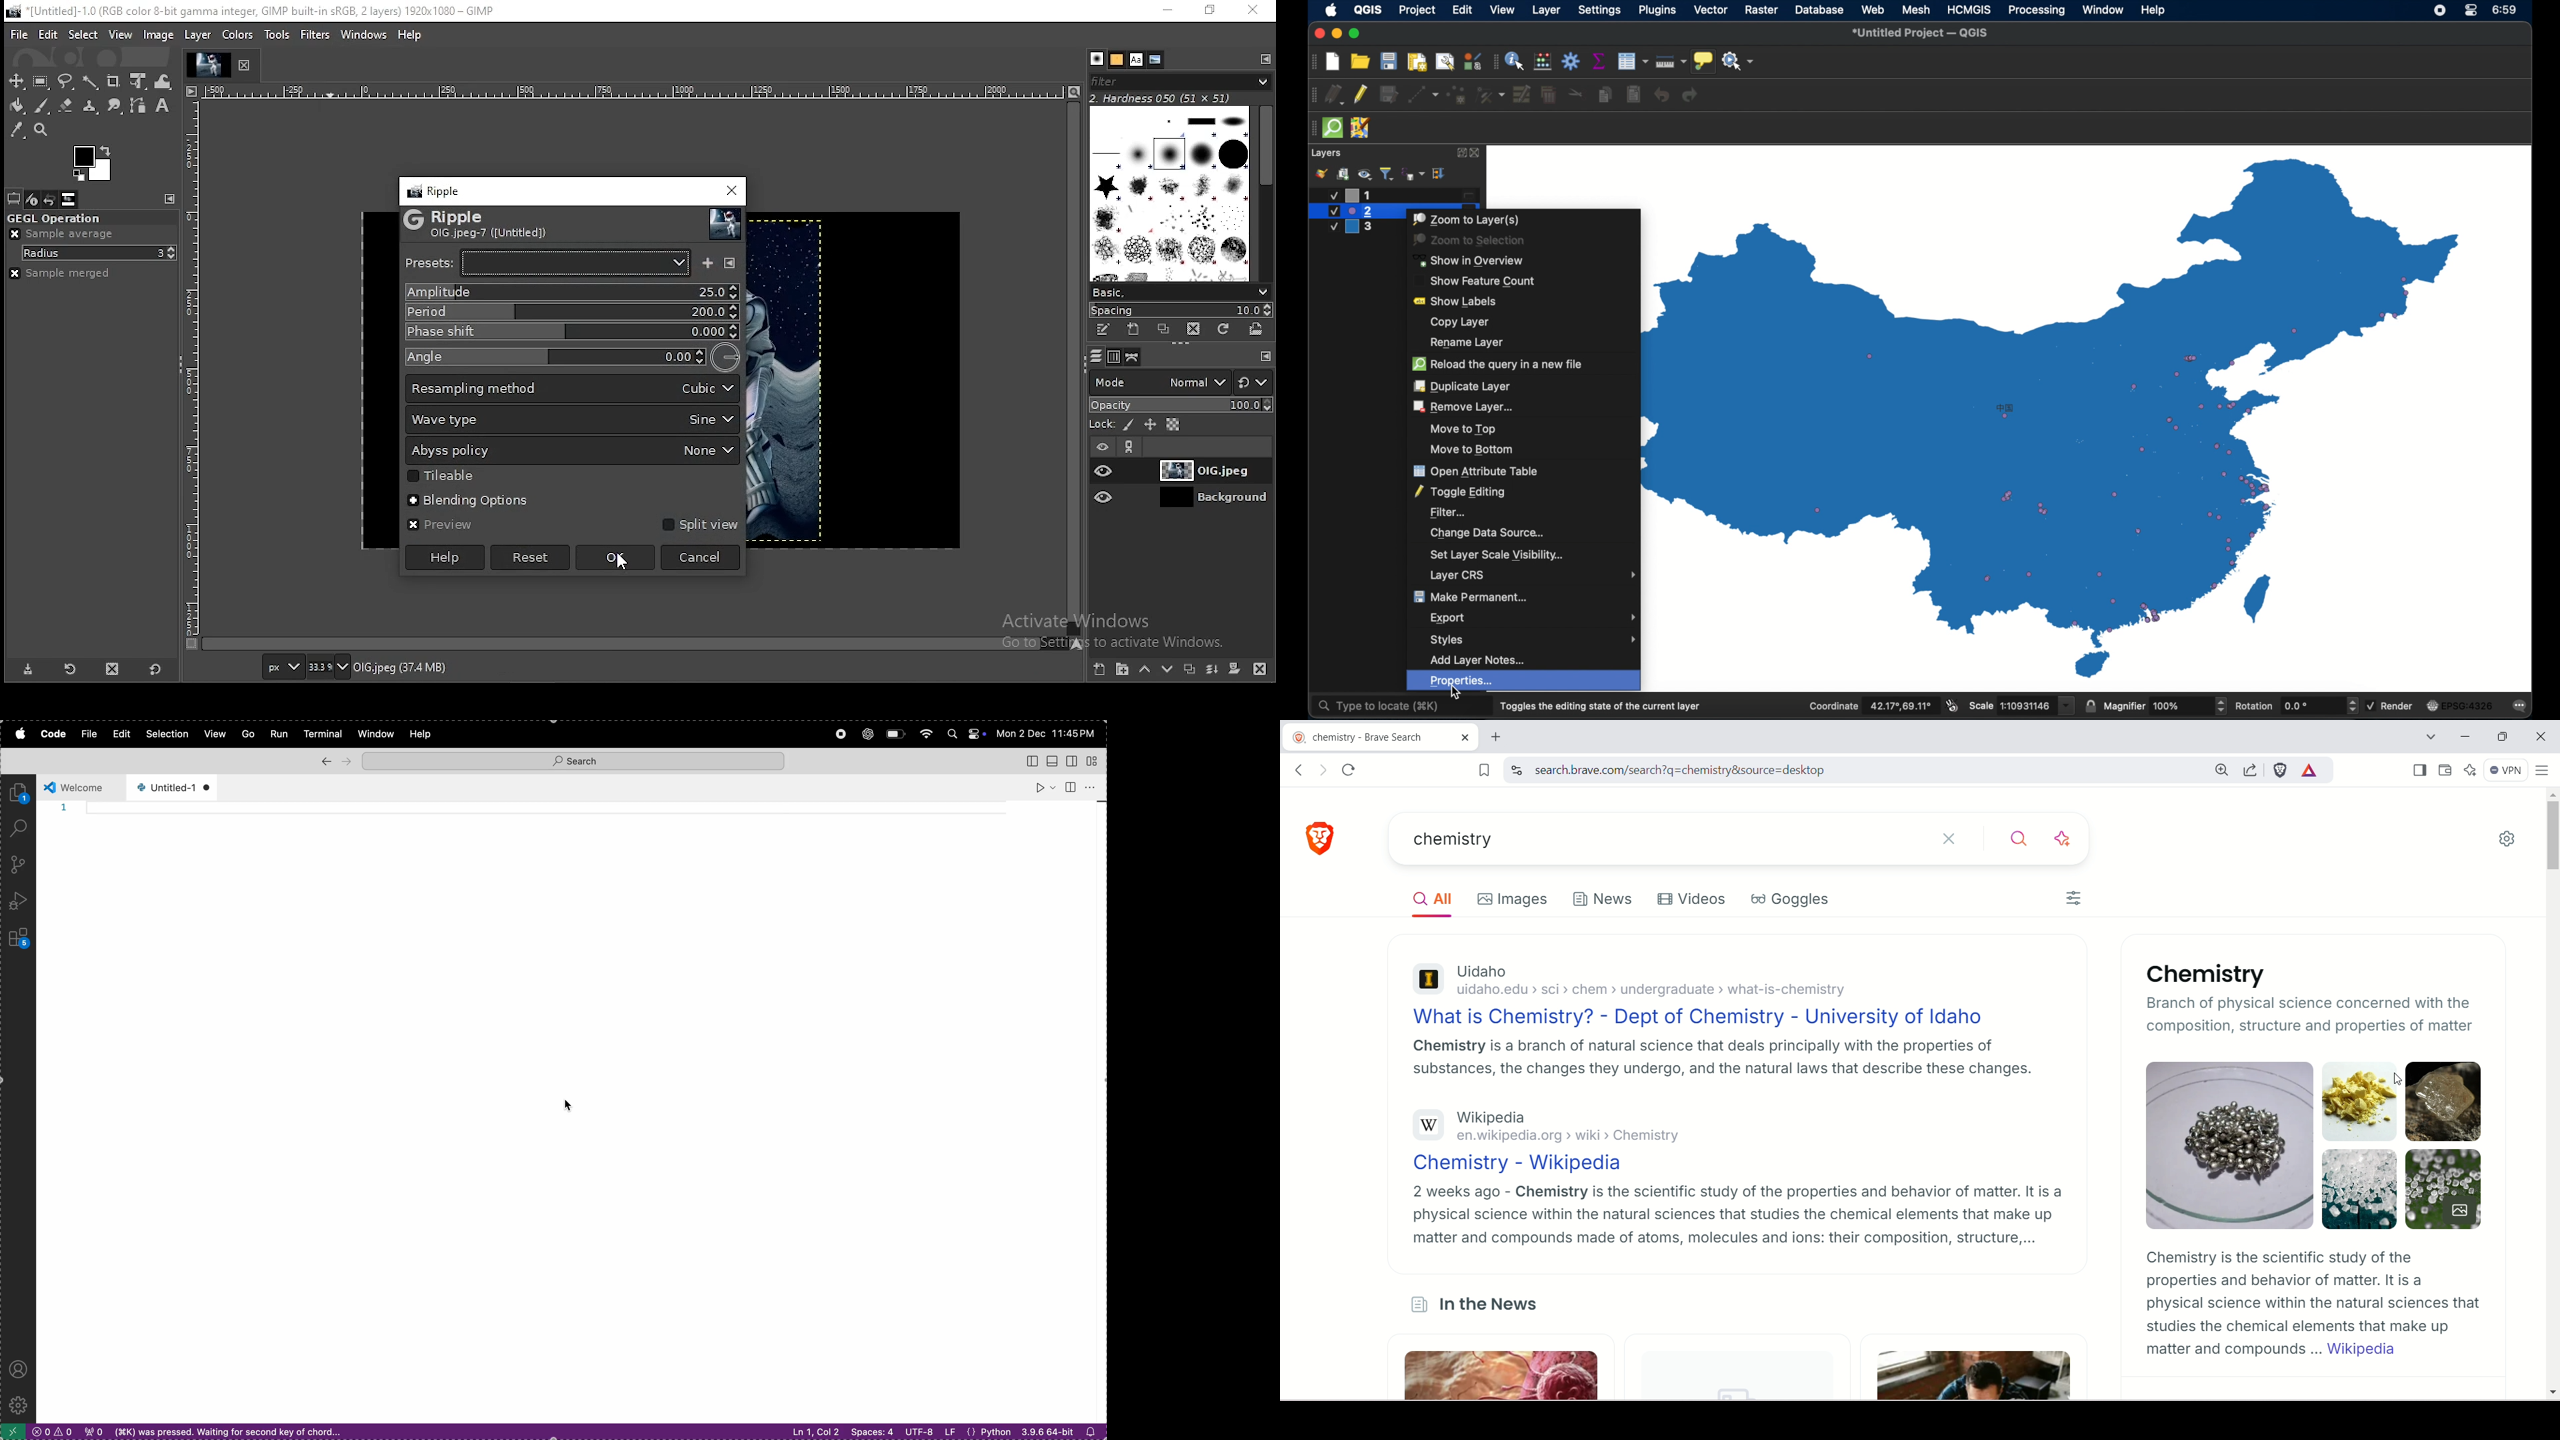  What do you see at coordinates (1737, 59) in the screenshot?
I see `no action selected` at bounding box center [1737, 59].